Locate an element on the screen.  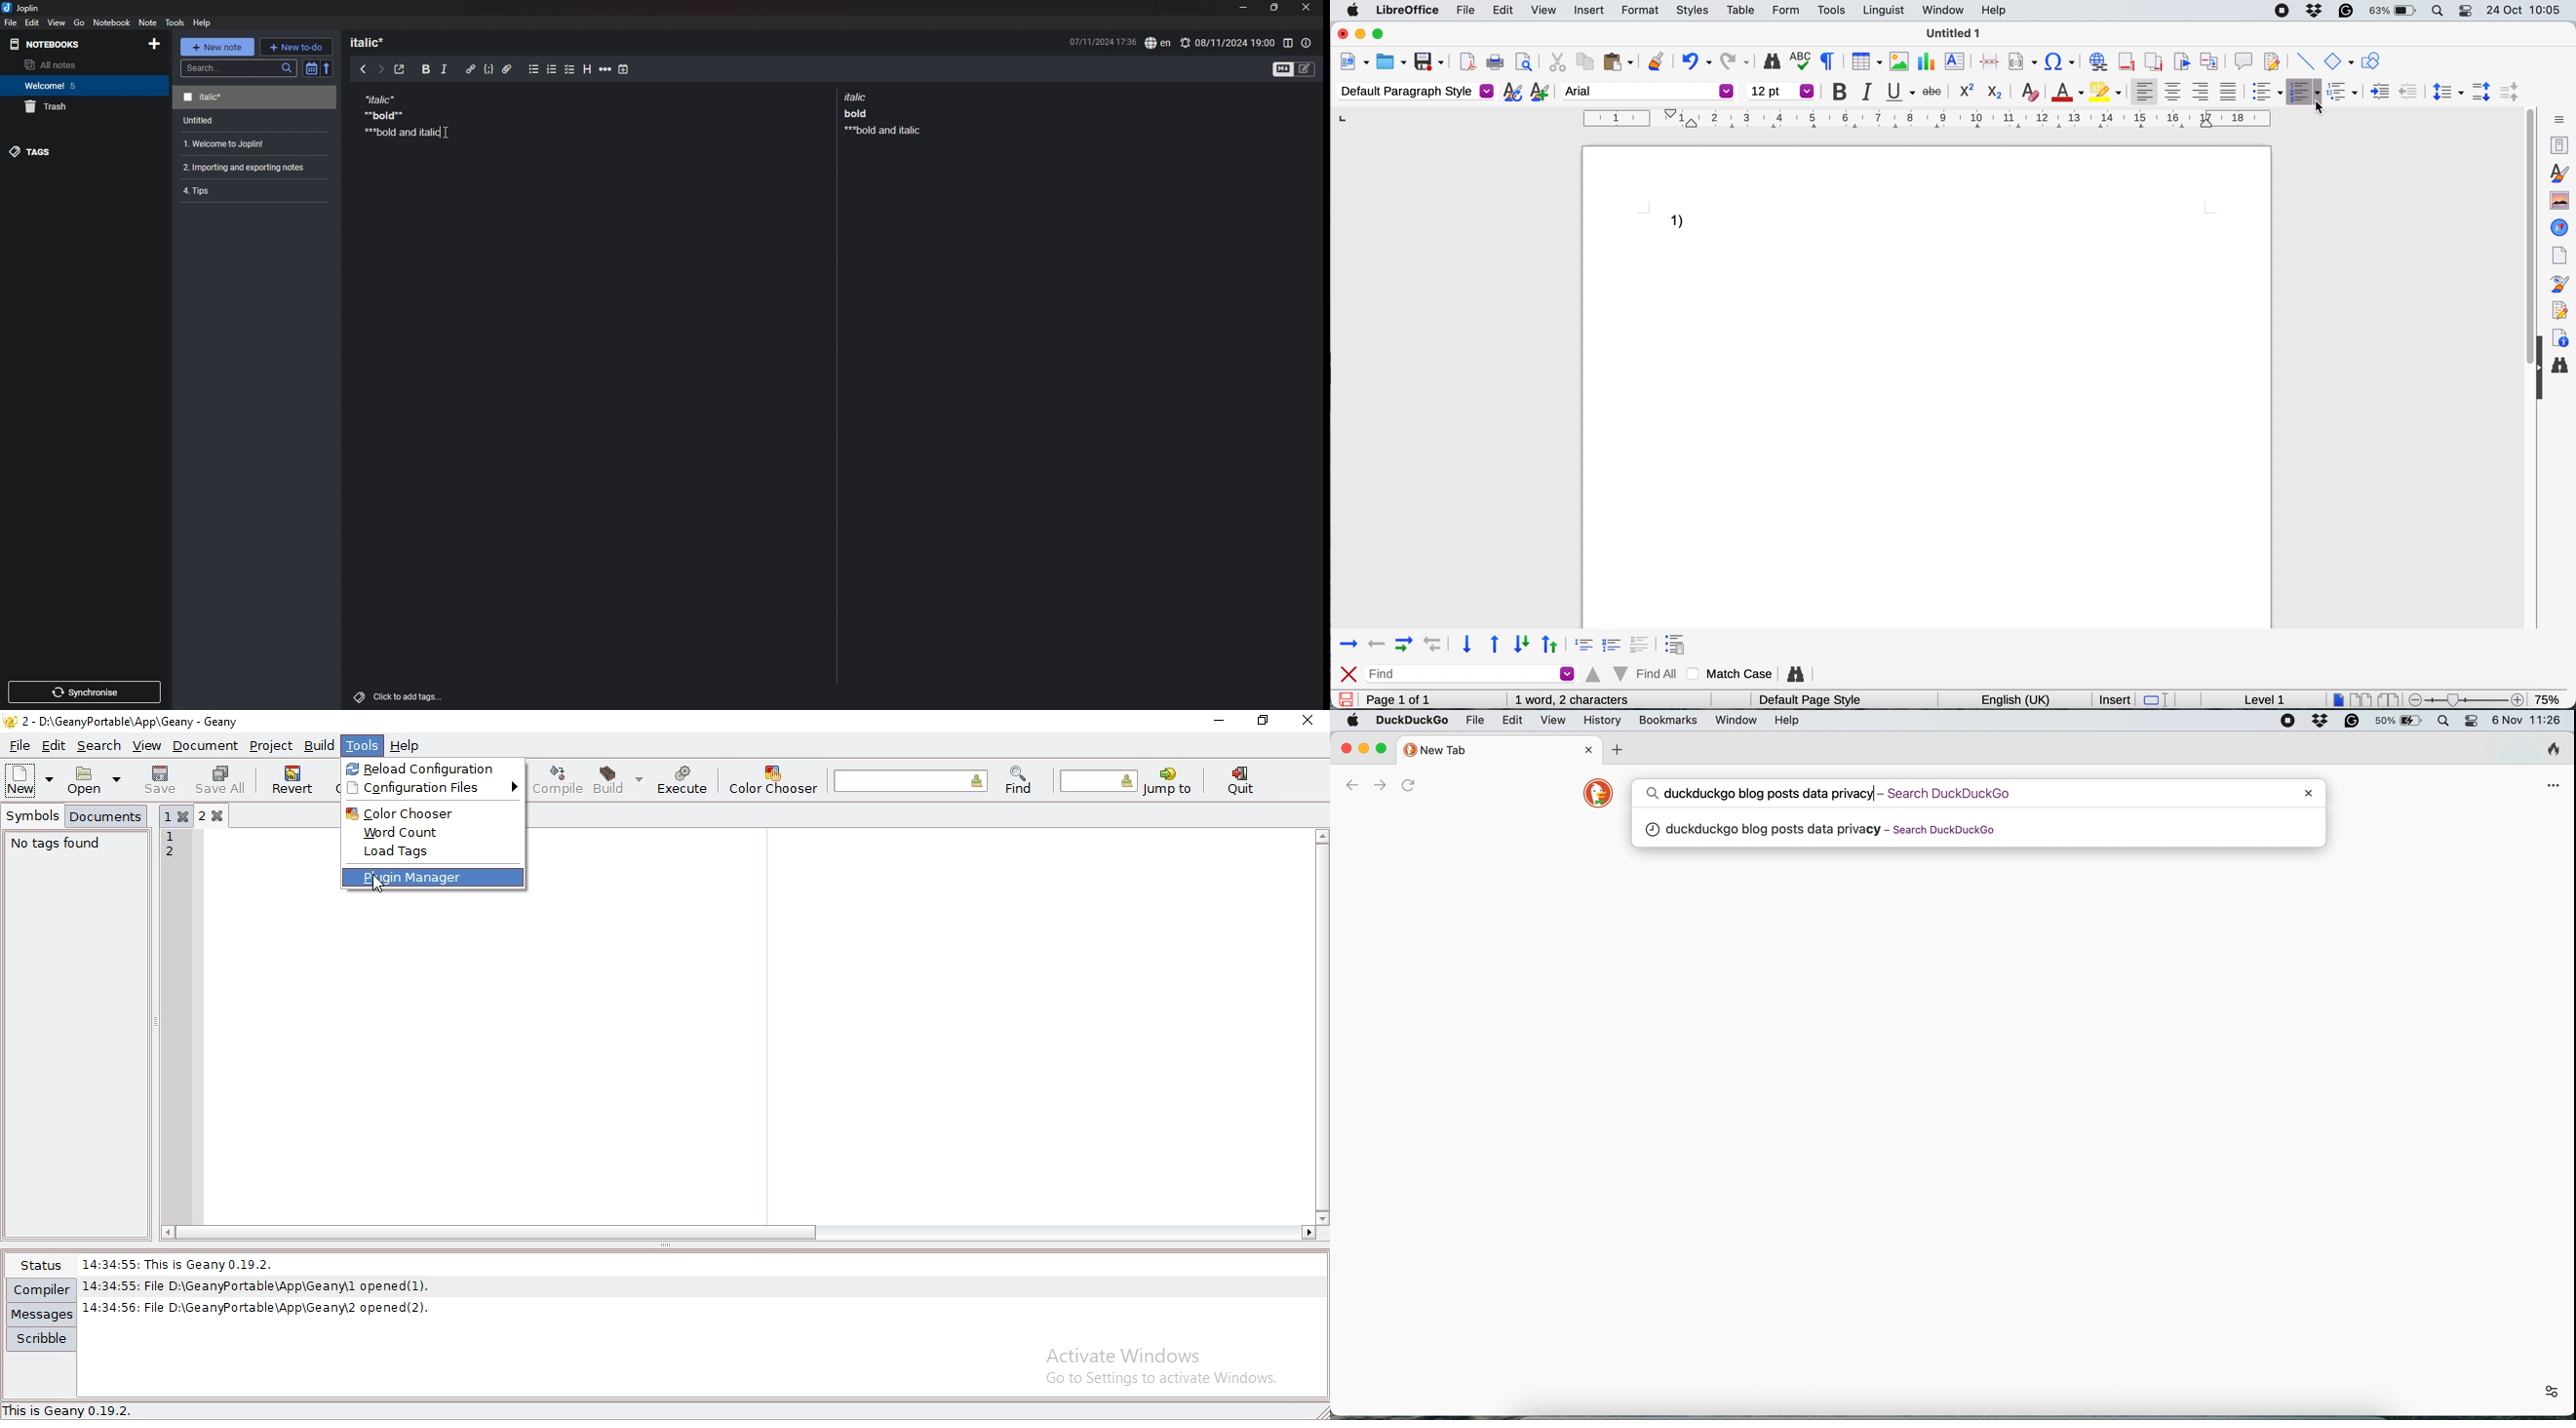
toggle external editor is located at coordinates (400, 70).